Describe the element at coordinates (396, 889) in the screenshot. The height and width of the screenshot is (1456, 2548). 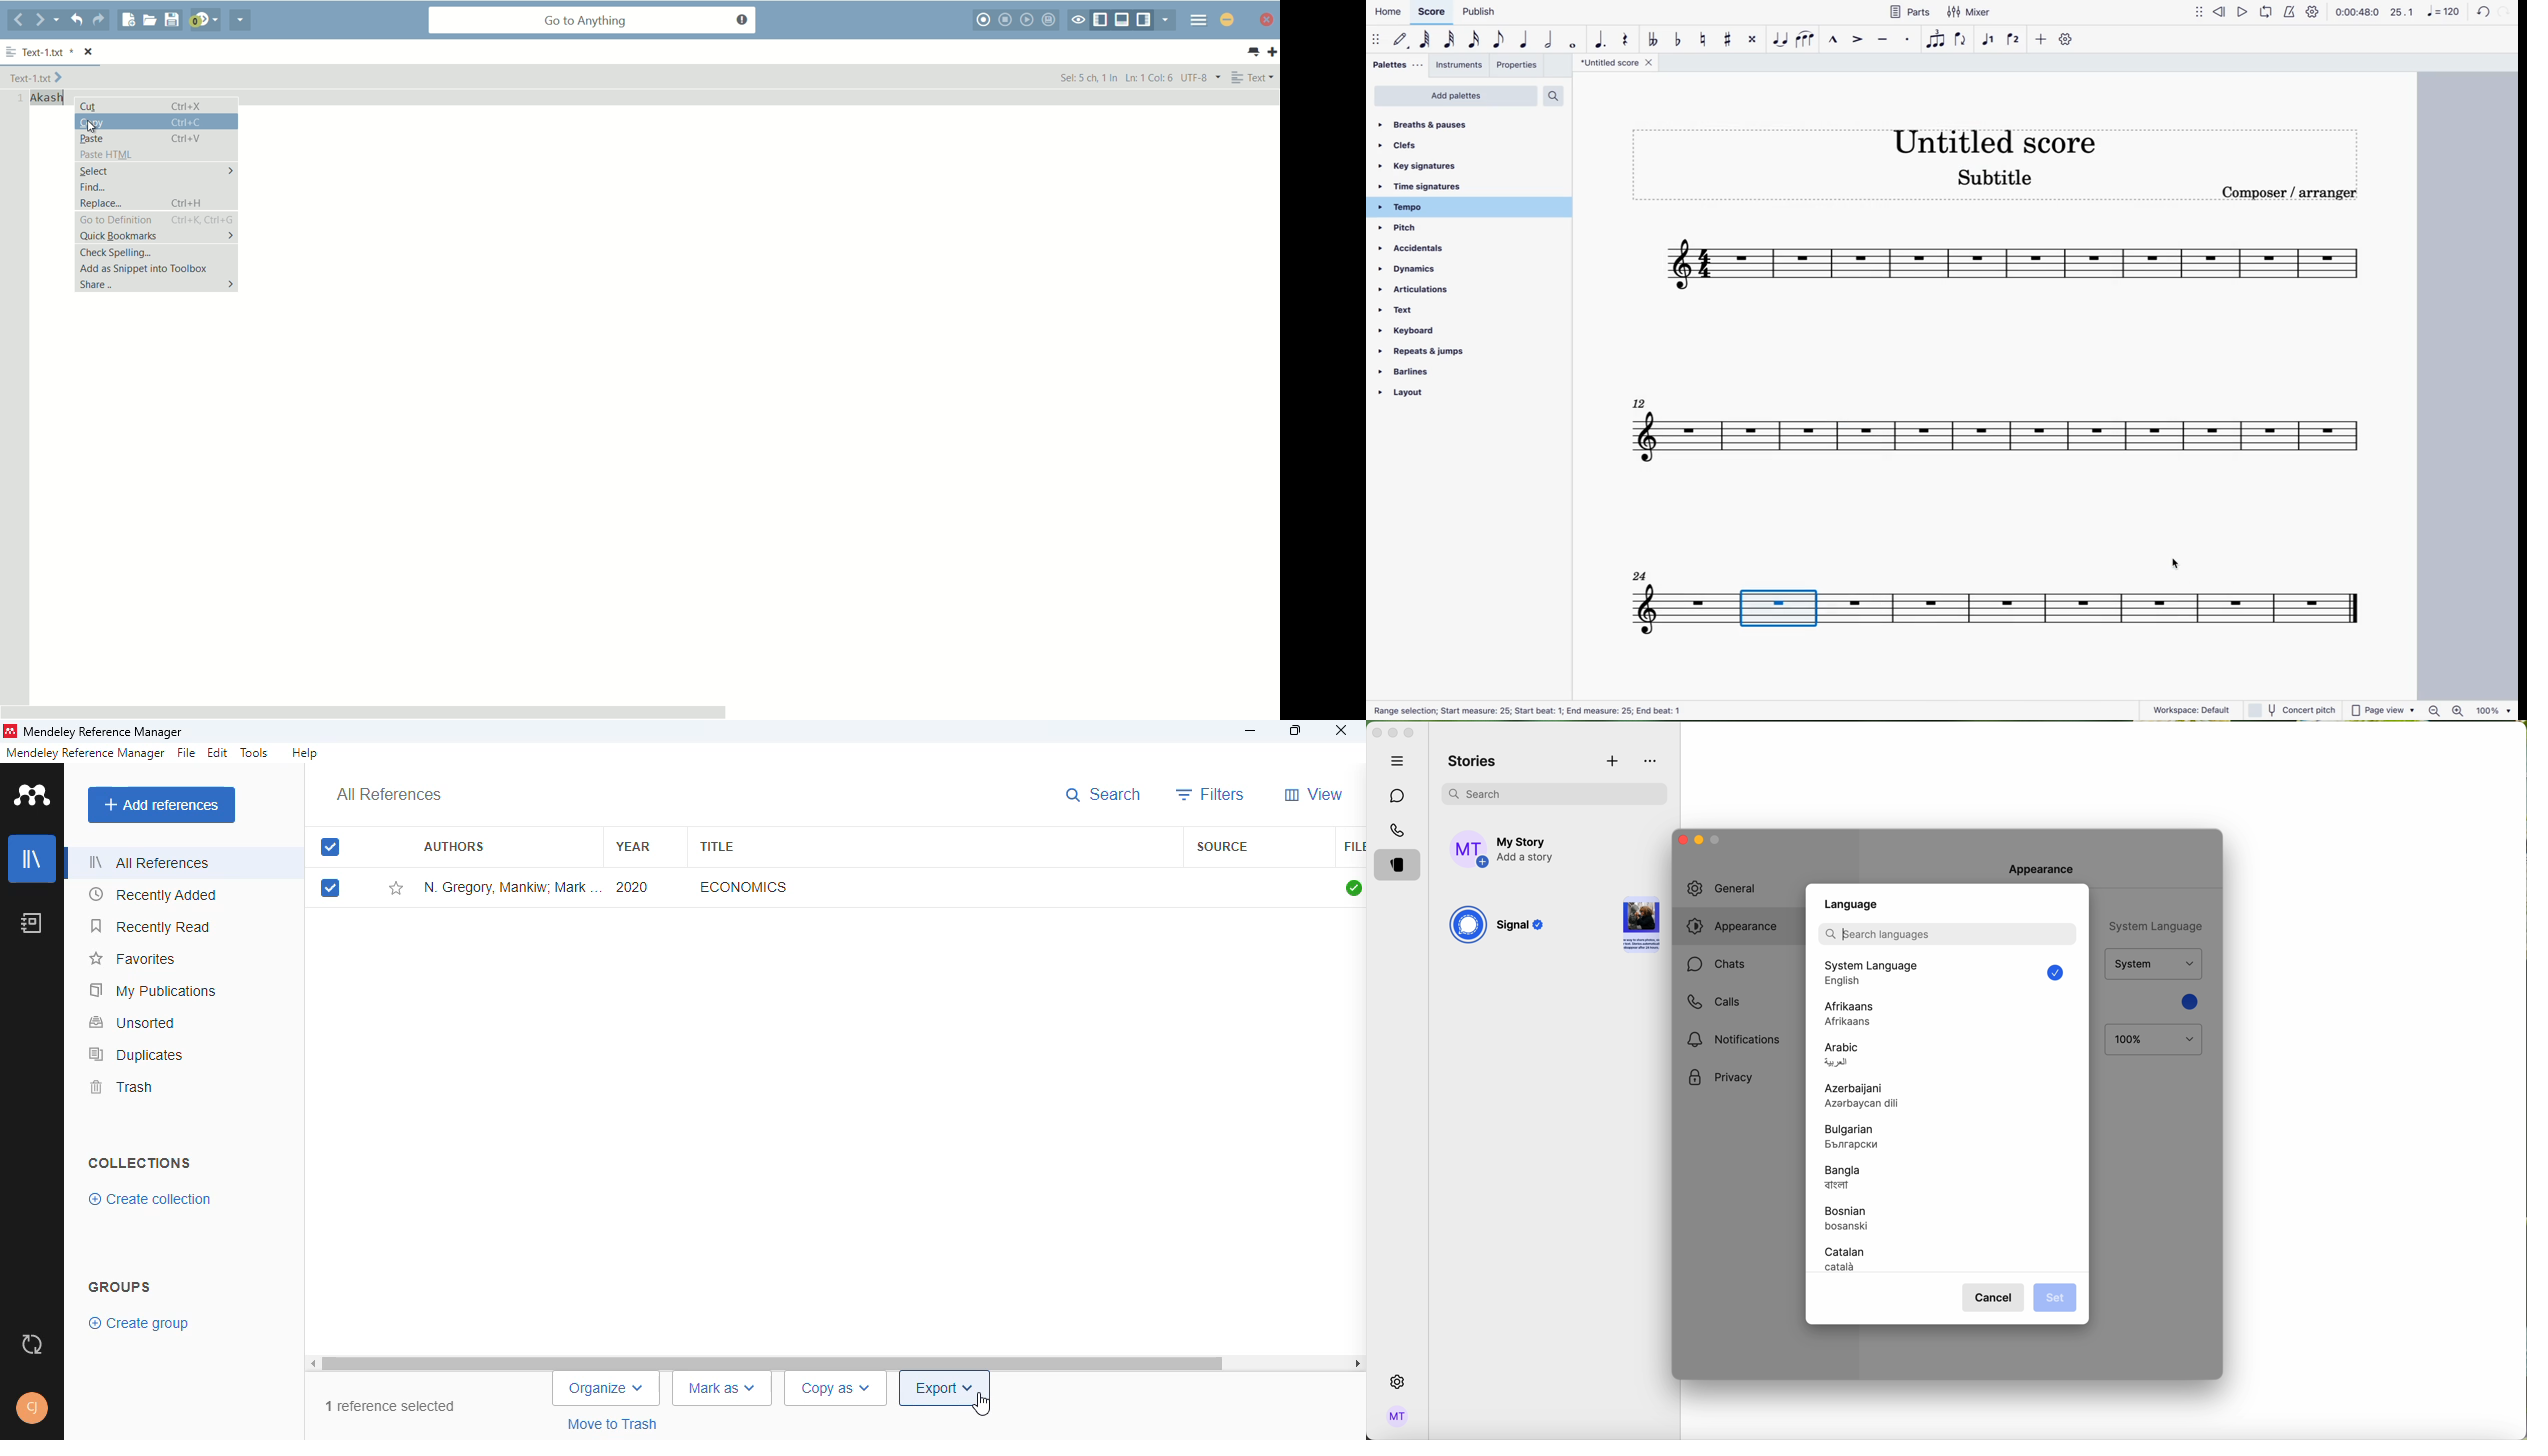
I see `add this reference to favorites` at that location.